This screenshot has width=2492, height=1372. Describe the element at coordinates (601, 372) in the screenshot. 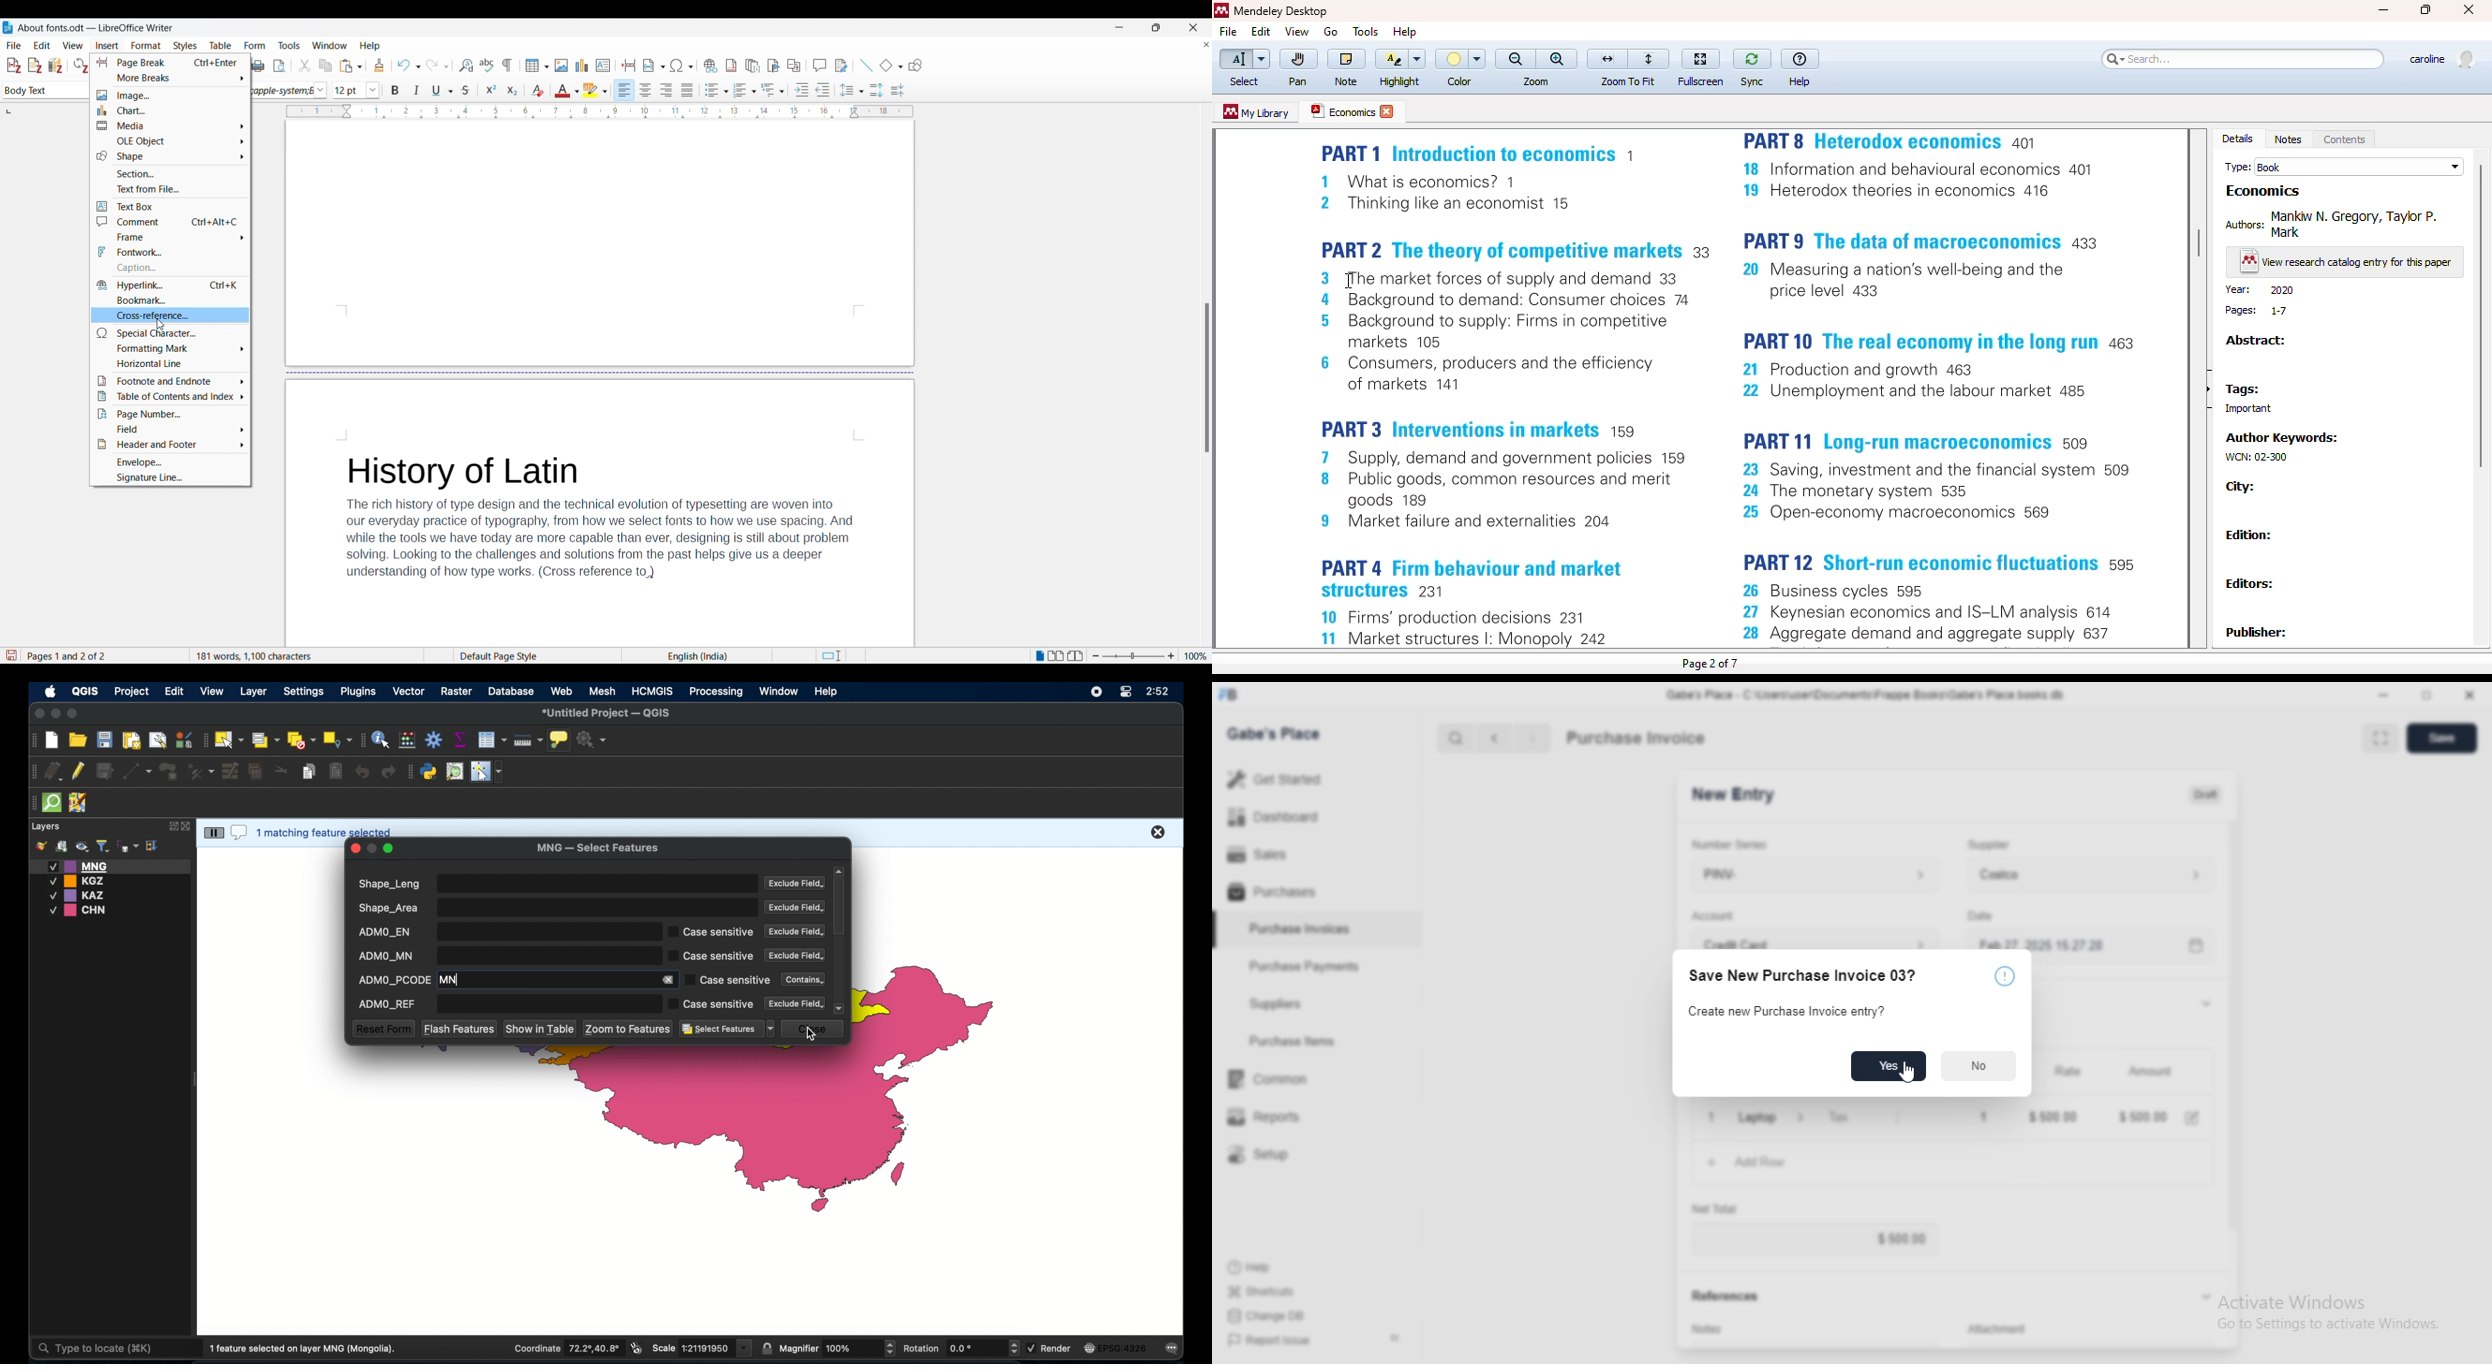

I see `Page break in document` at that location.